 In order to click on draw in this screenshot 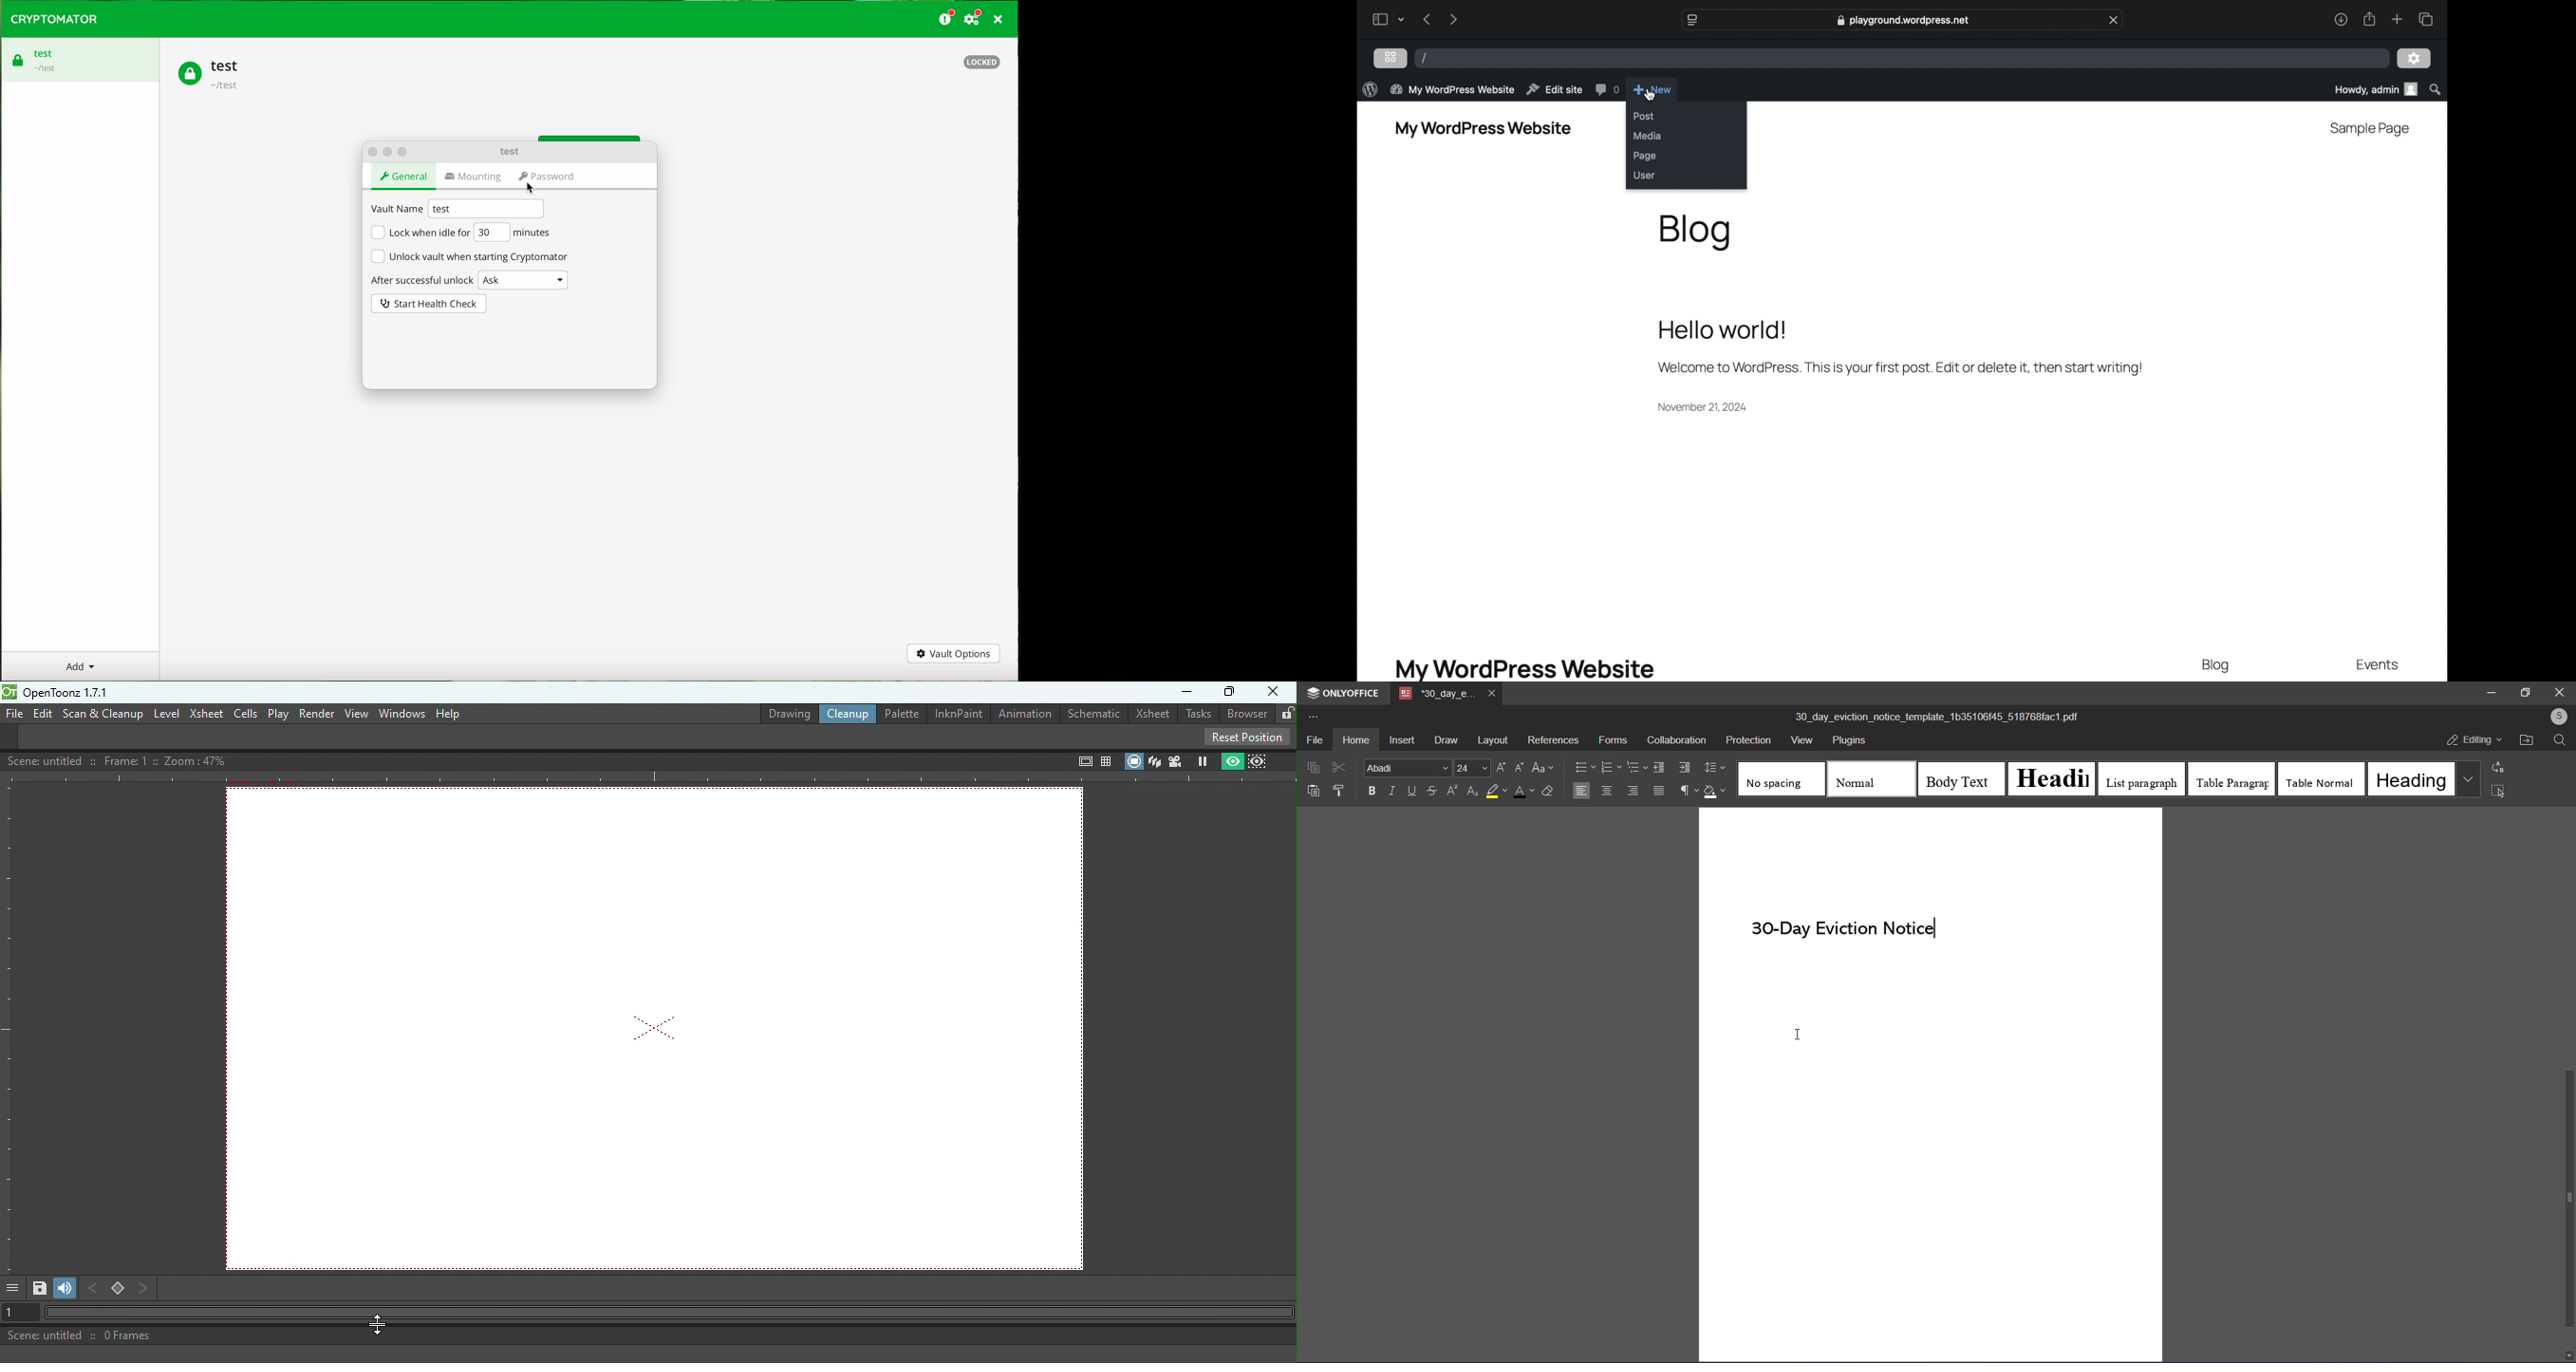, I will do `click(1445, 740)`.